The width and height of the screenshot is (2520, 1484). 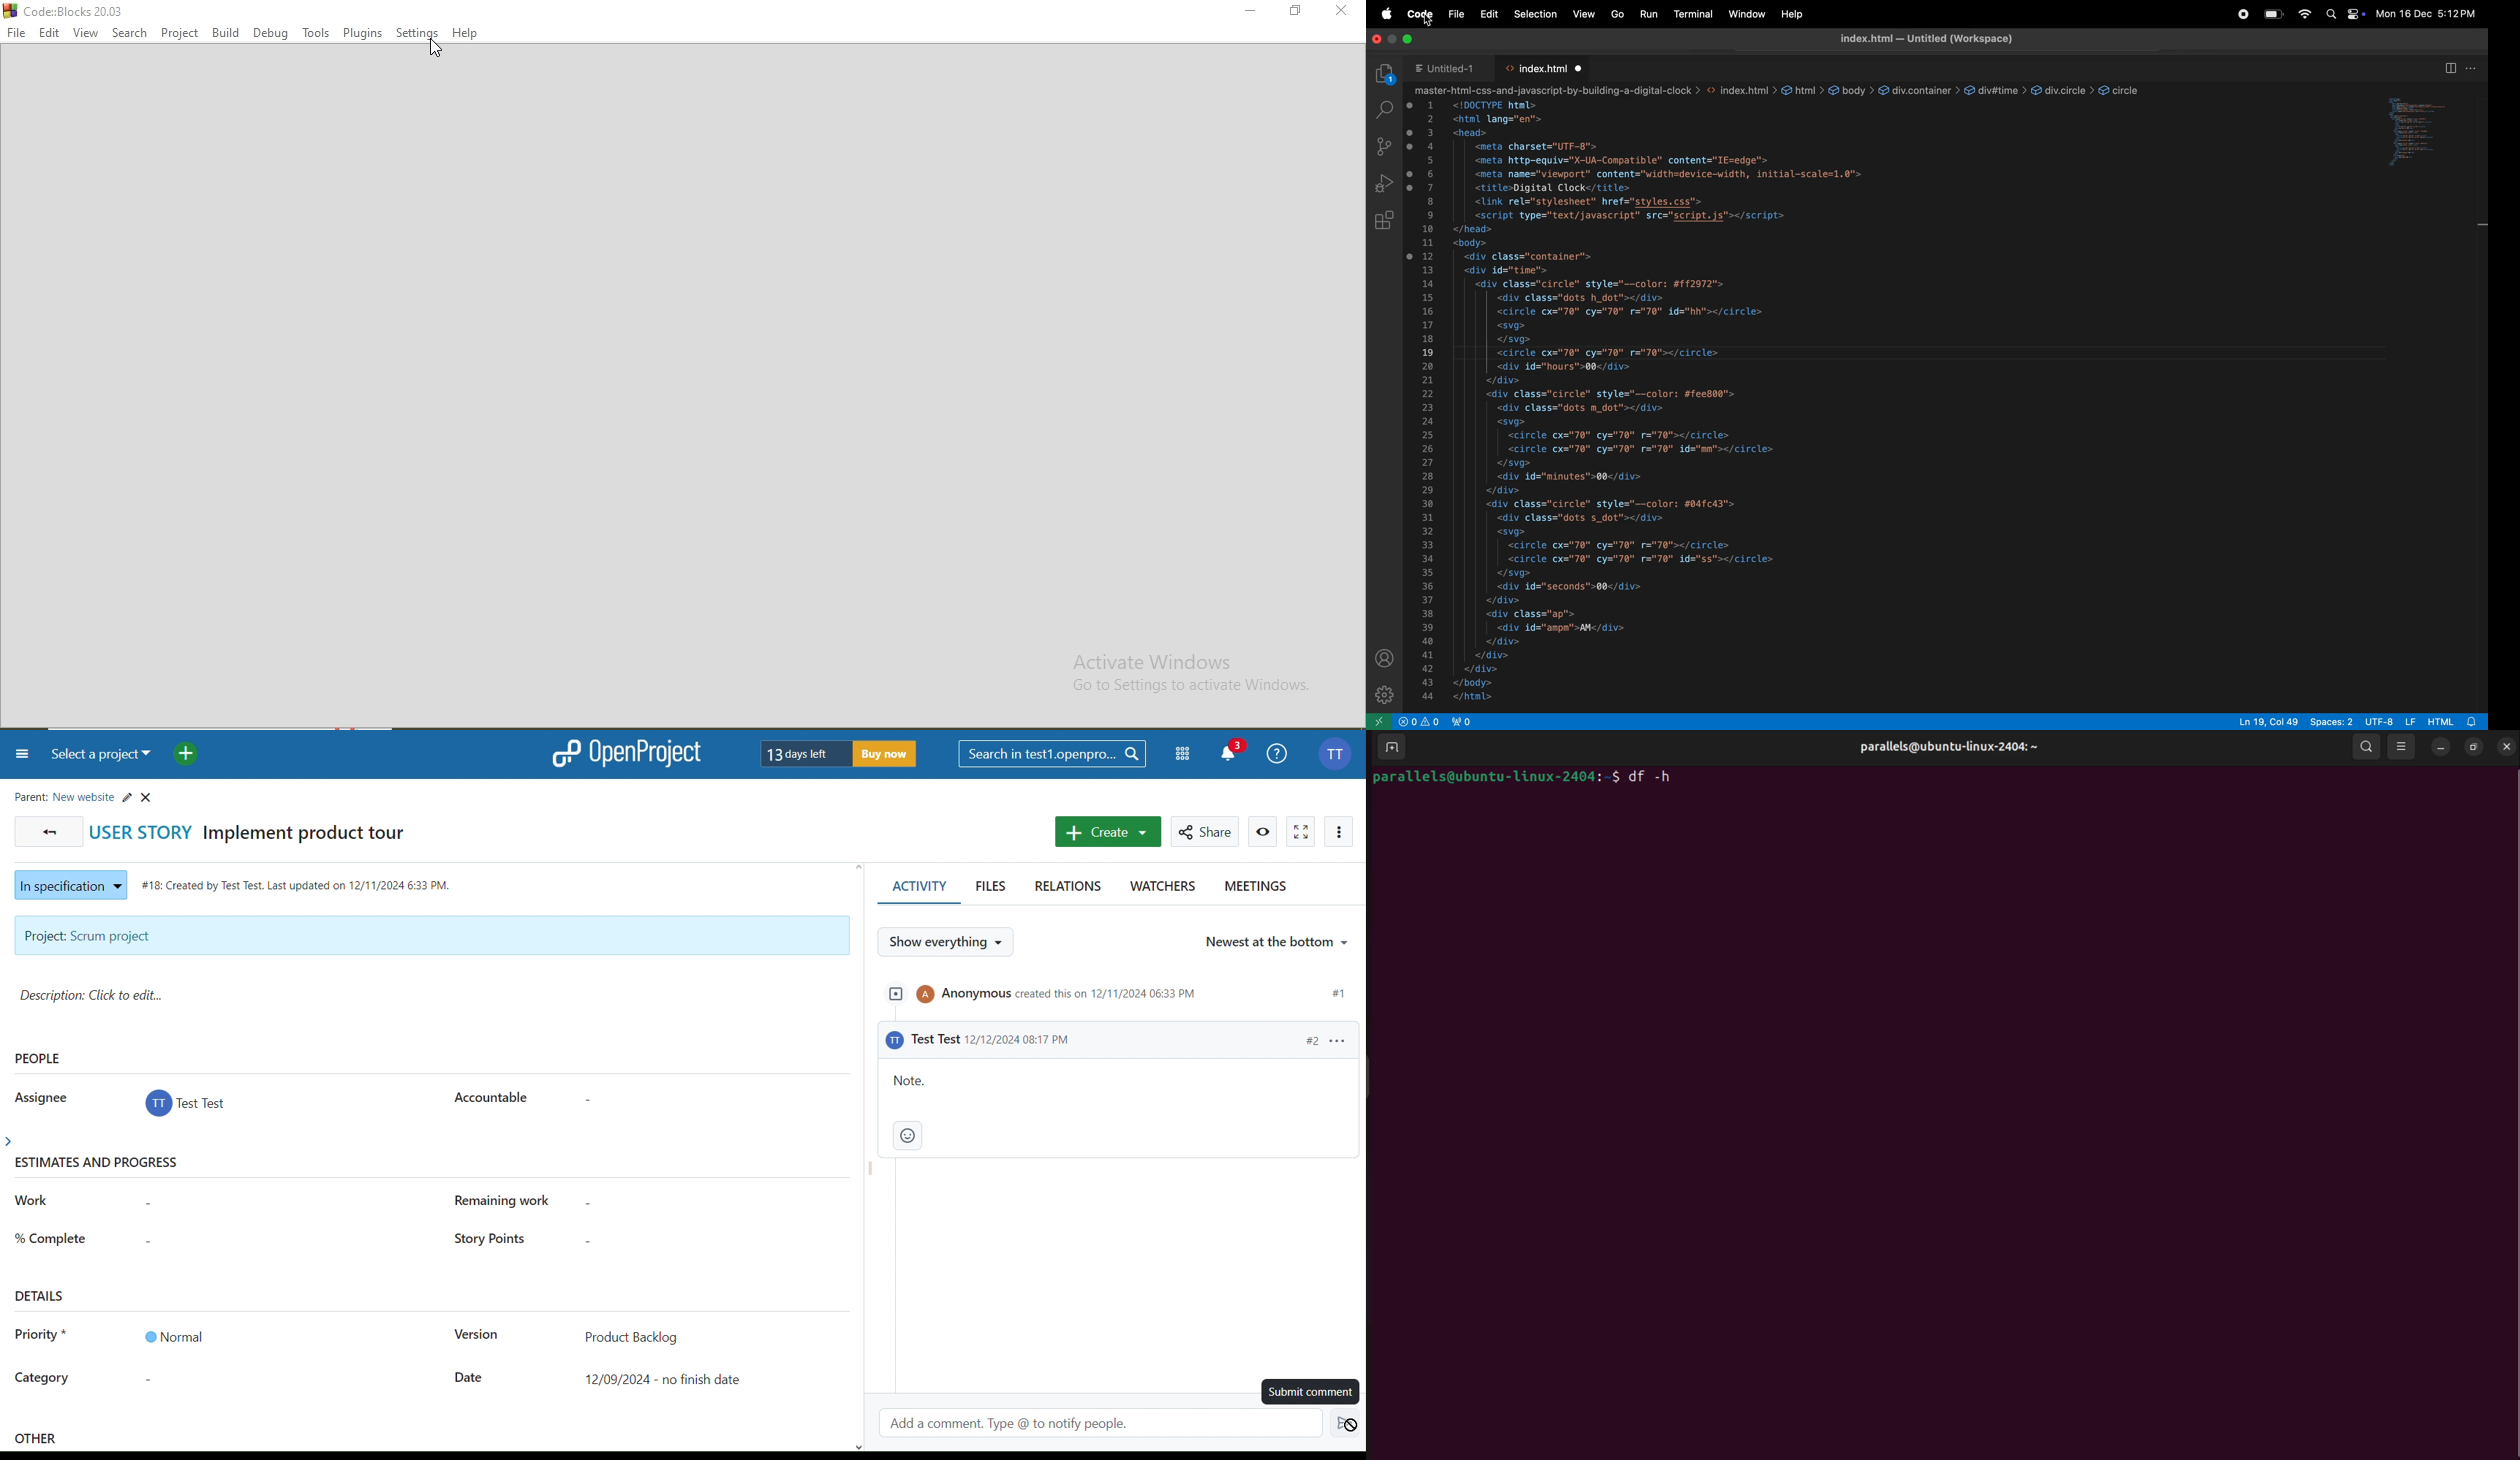 I want to click on View , so click(x=86, y=33).